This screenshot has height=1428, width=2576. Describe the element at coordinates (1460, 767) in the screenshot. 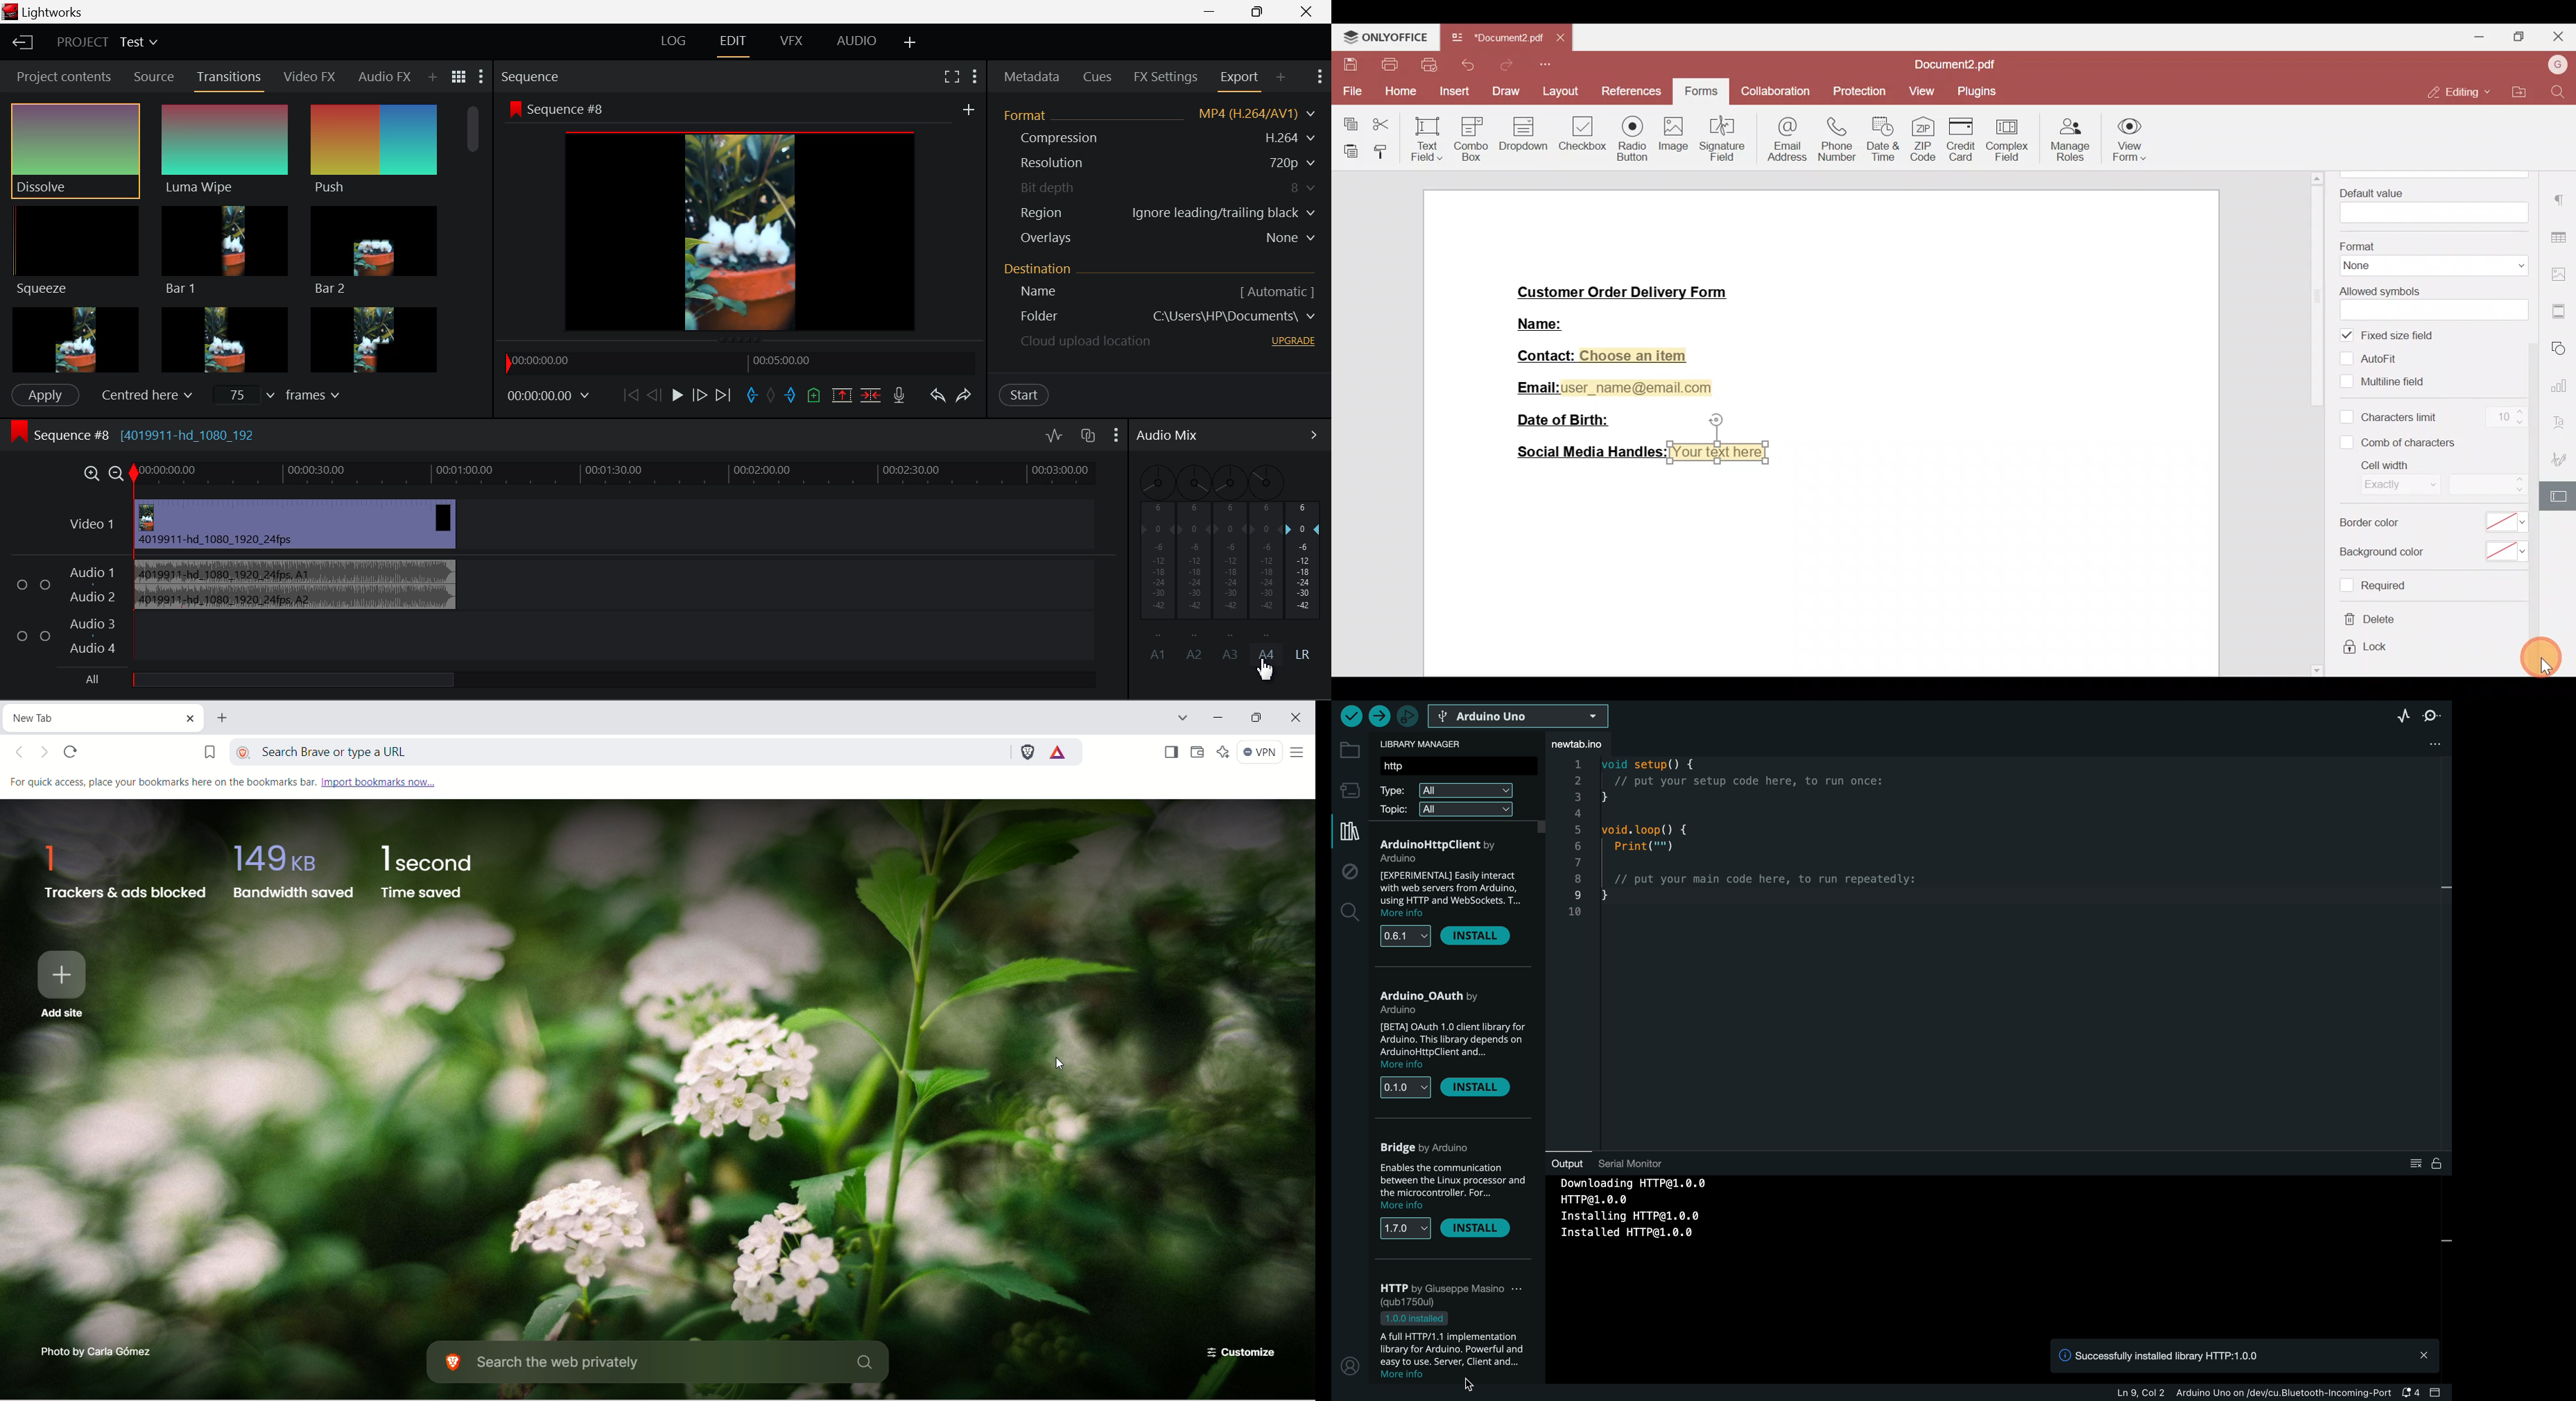

I see `search bar` at that location.